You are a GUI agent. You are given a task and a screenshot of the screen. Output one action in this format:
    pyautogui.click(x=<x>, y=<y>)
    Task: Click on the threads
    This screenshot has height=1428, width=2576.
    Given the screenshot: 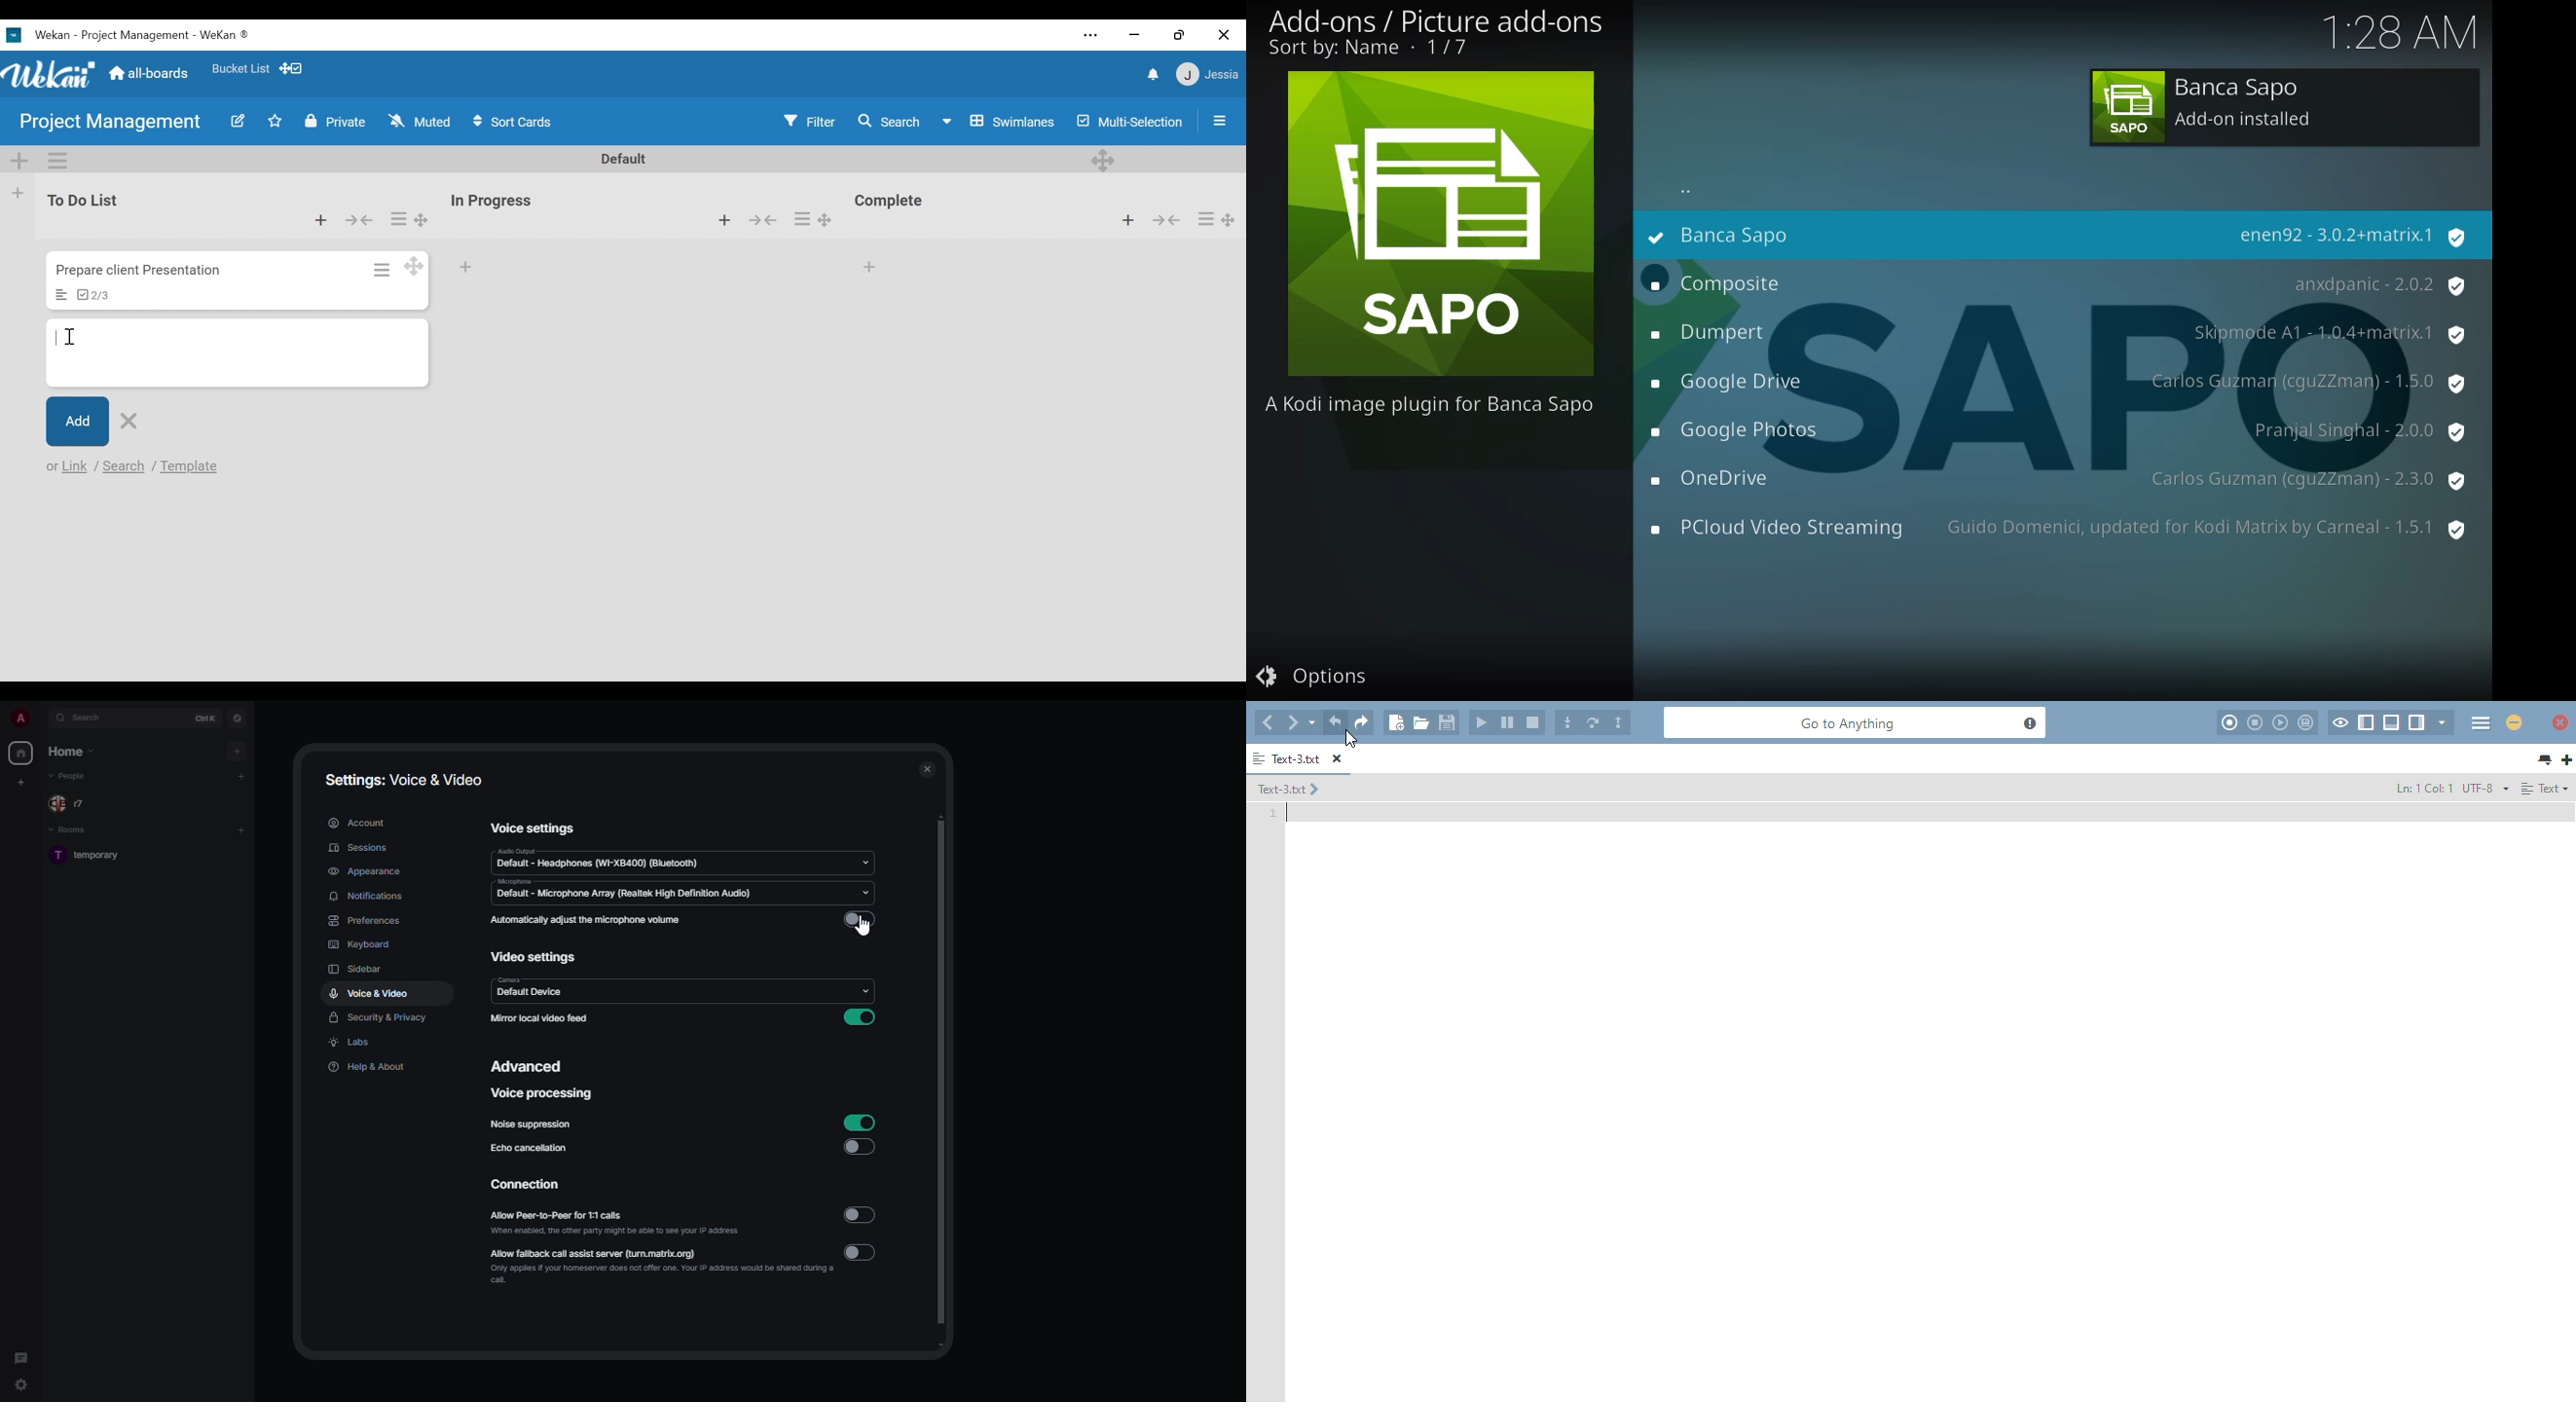 What is the action you would take?
    pyautogui.click(x=22, y=1358)
    